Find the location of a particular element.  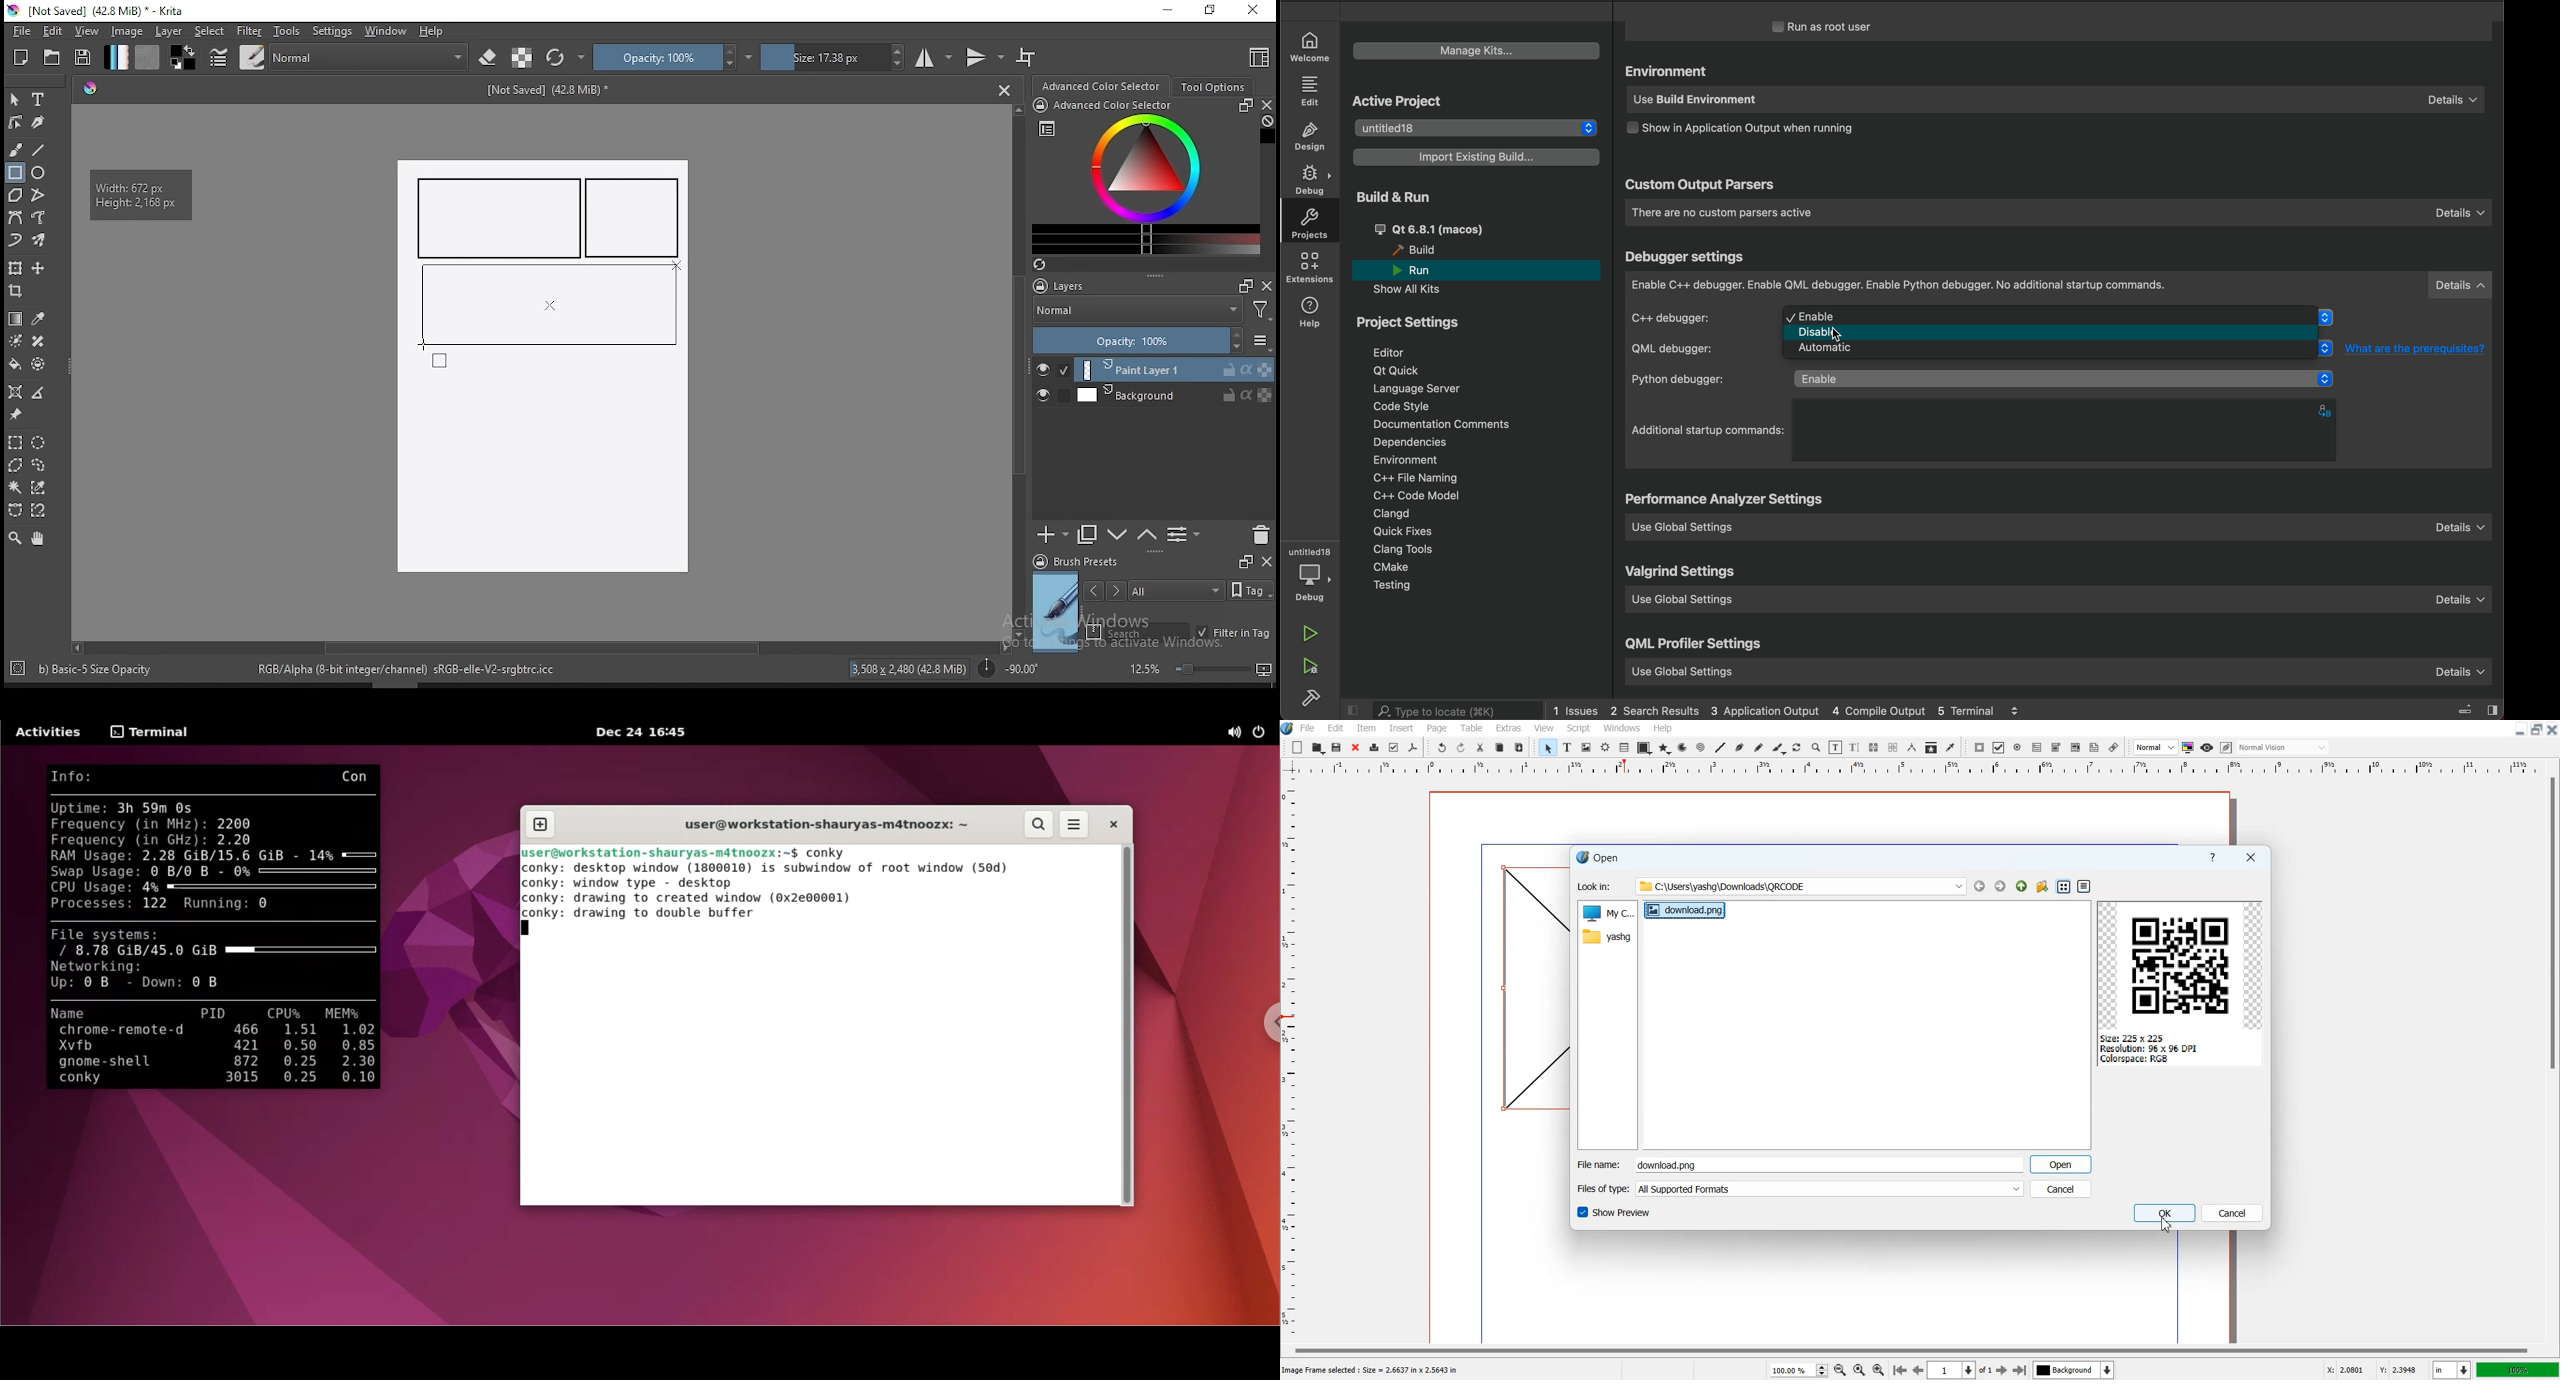

Link Annotation is located at coordinates (2114, 747).